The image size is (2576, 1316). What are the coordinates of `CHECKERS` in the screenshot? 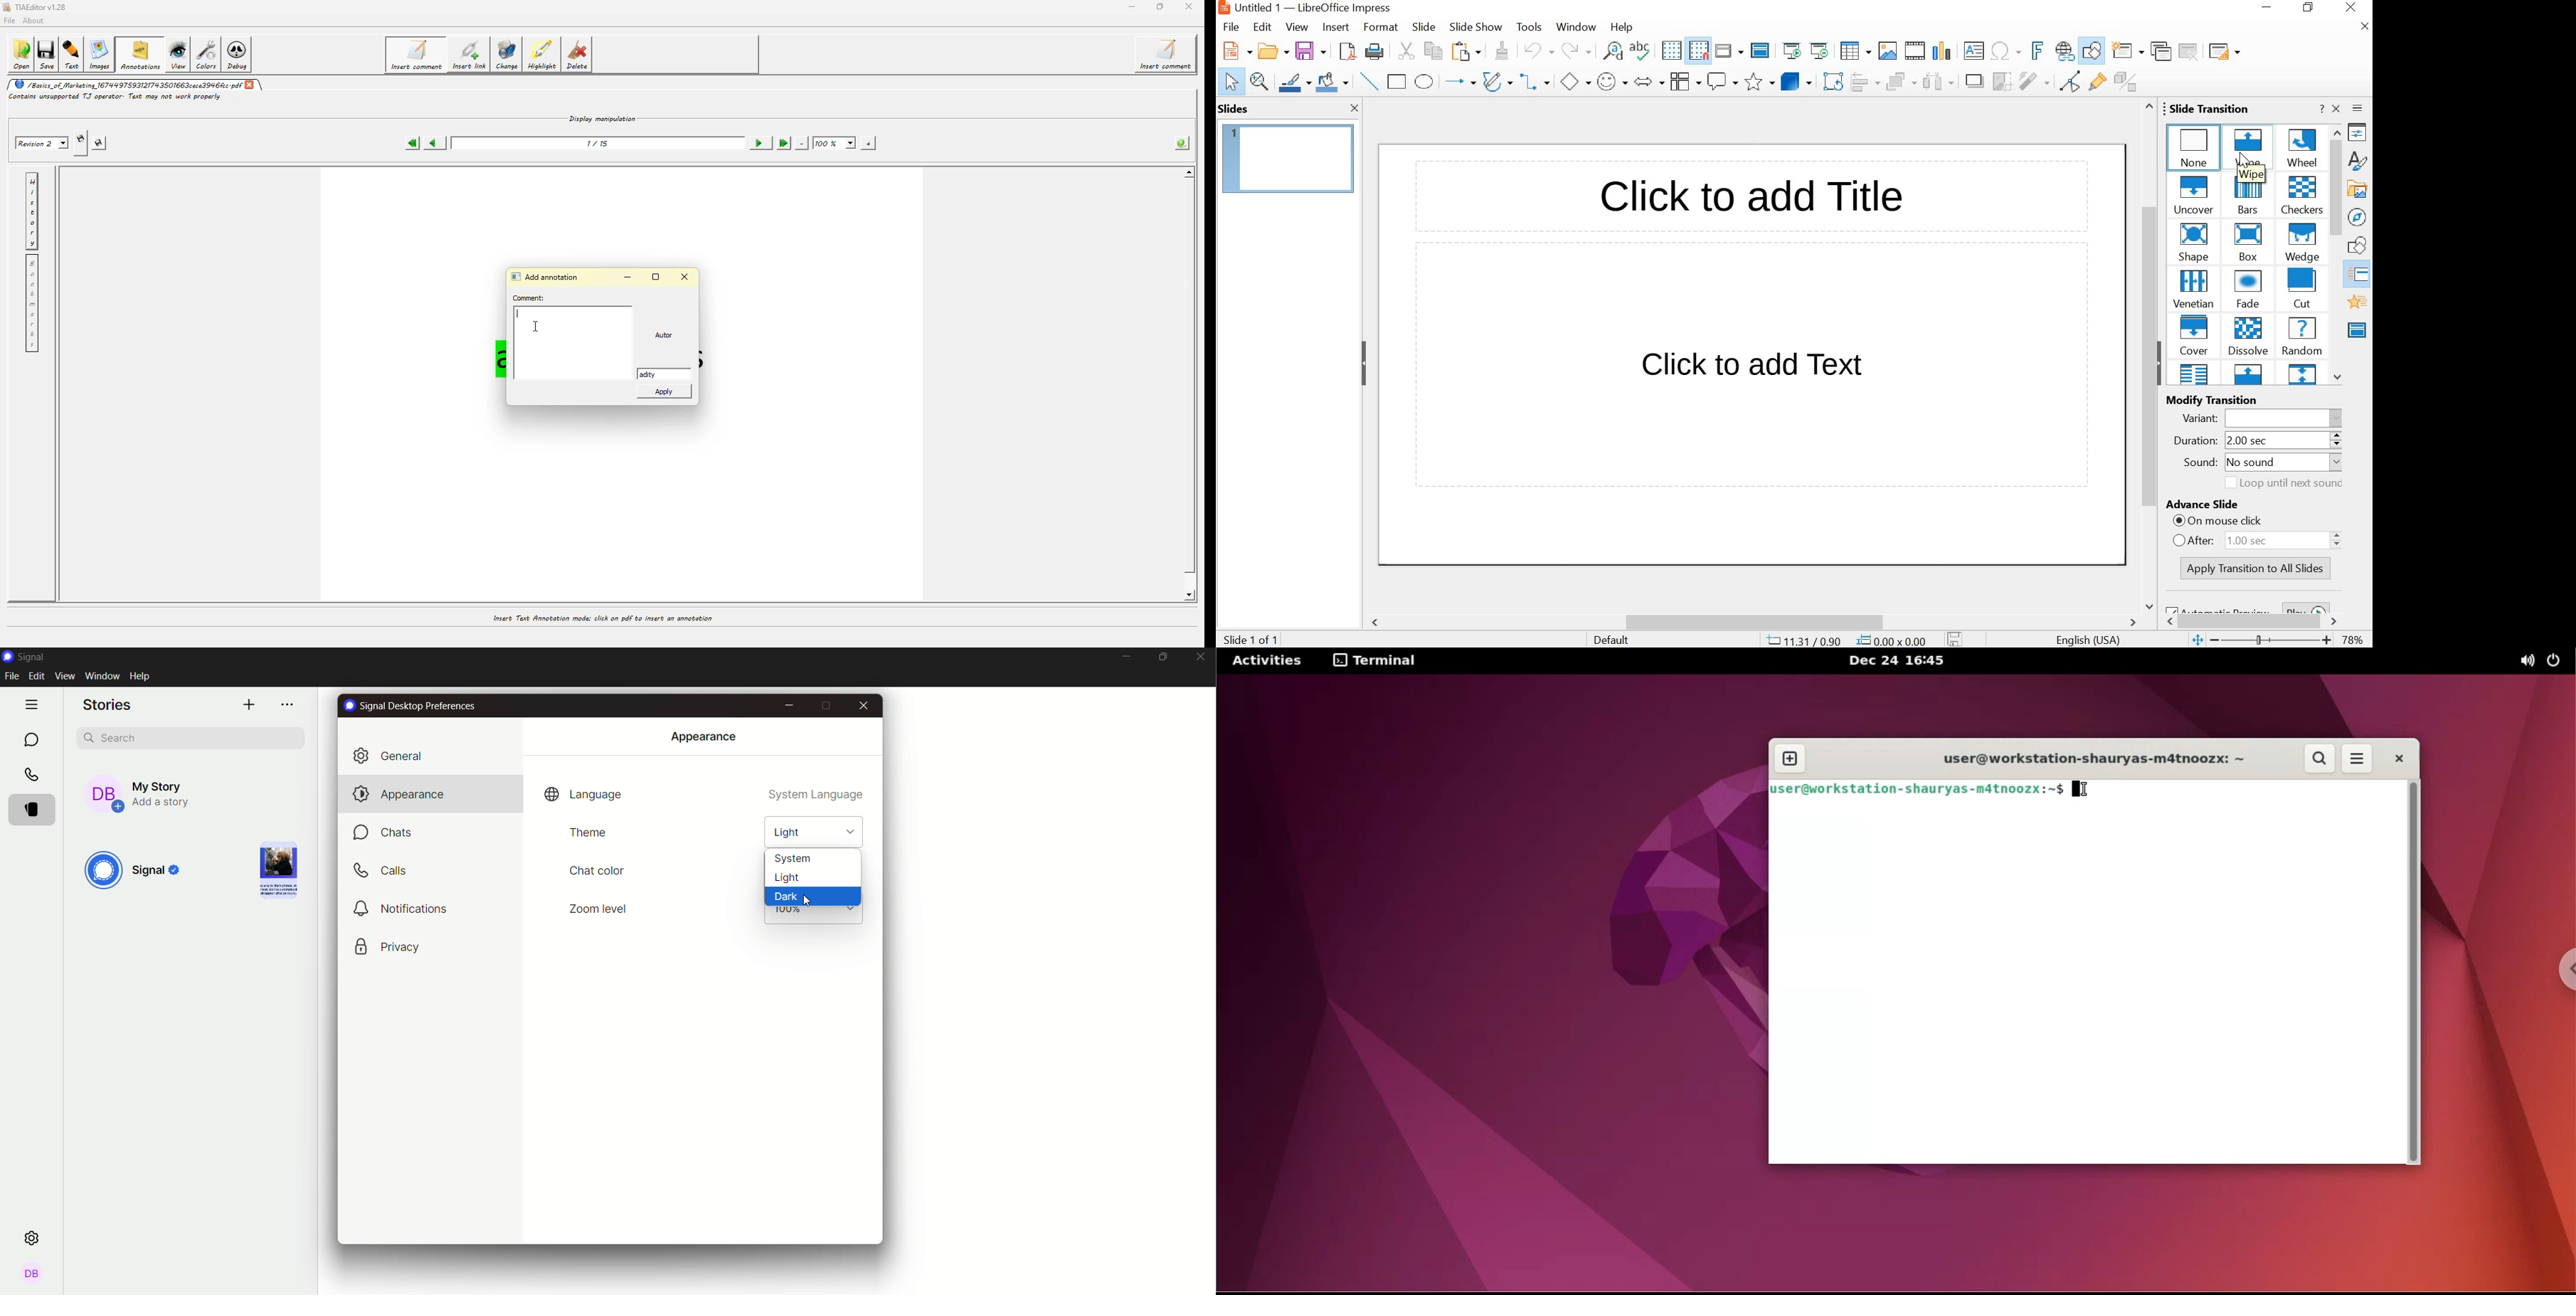 It's located at (2303, 197).